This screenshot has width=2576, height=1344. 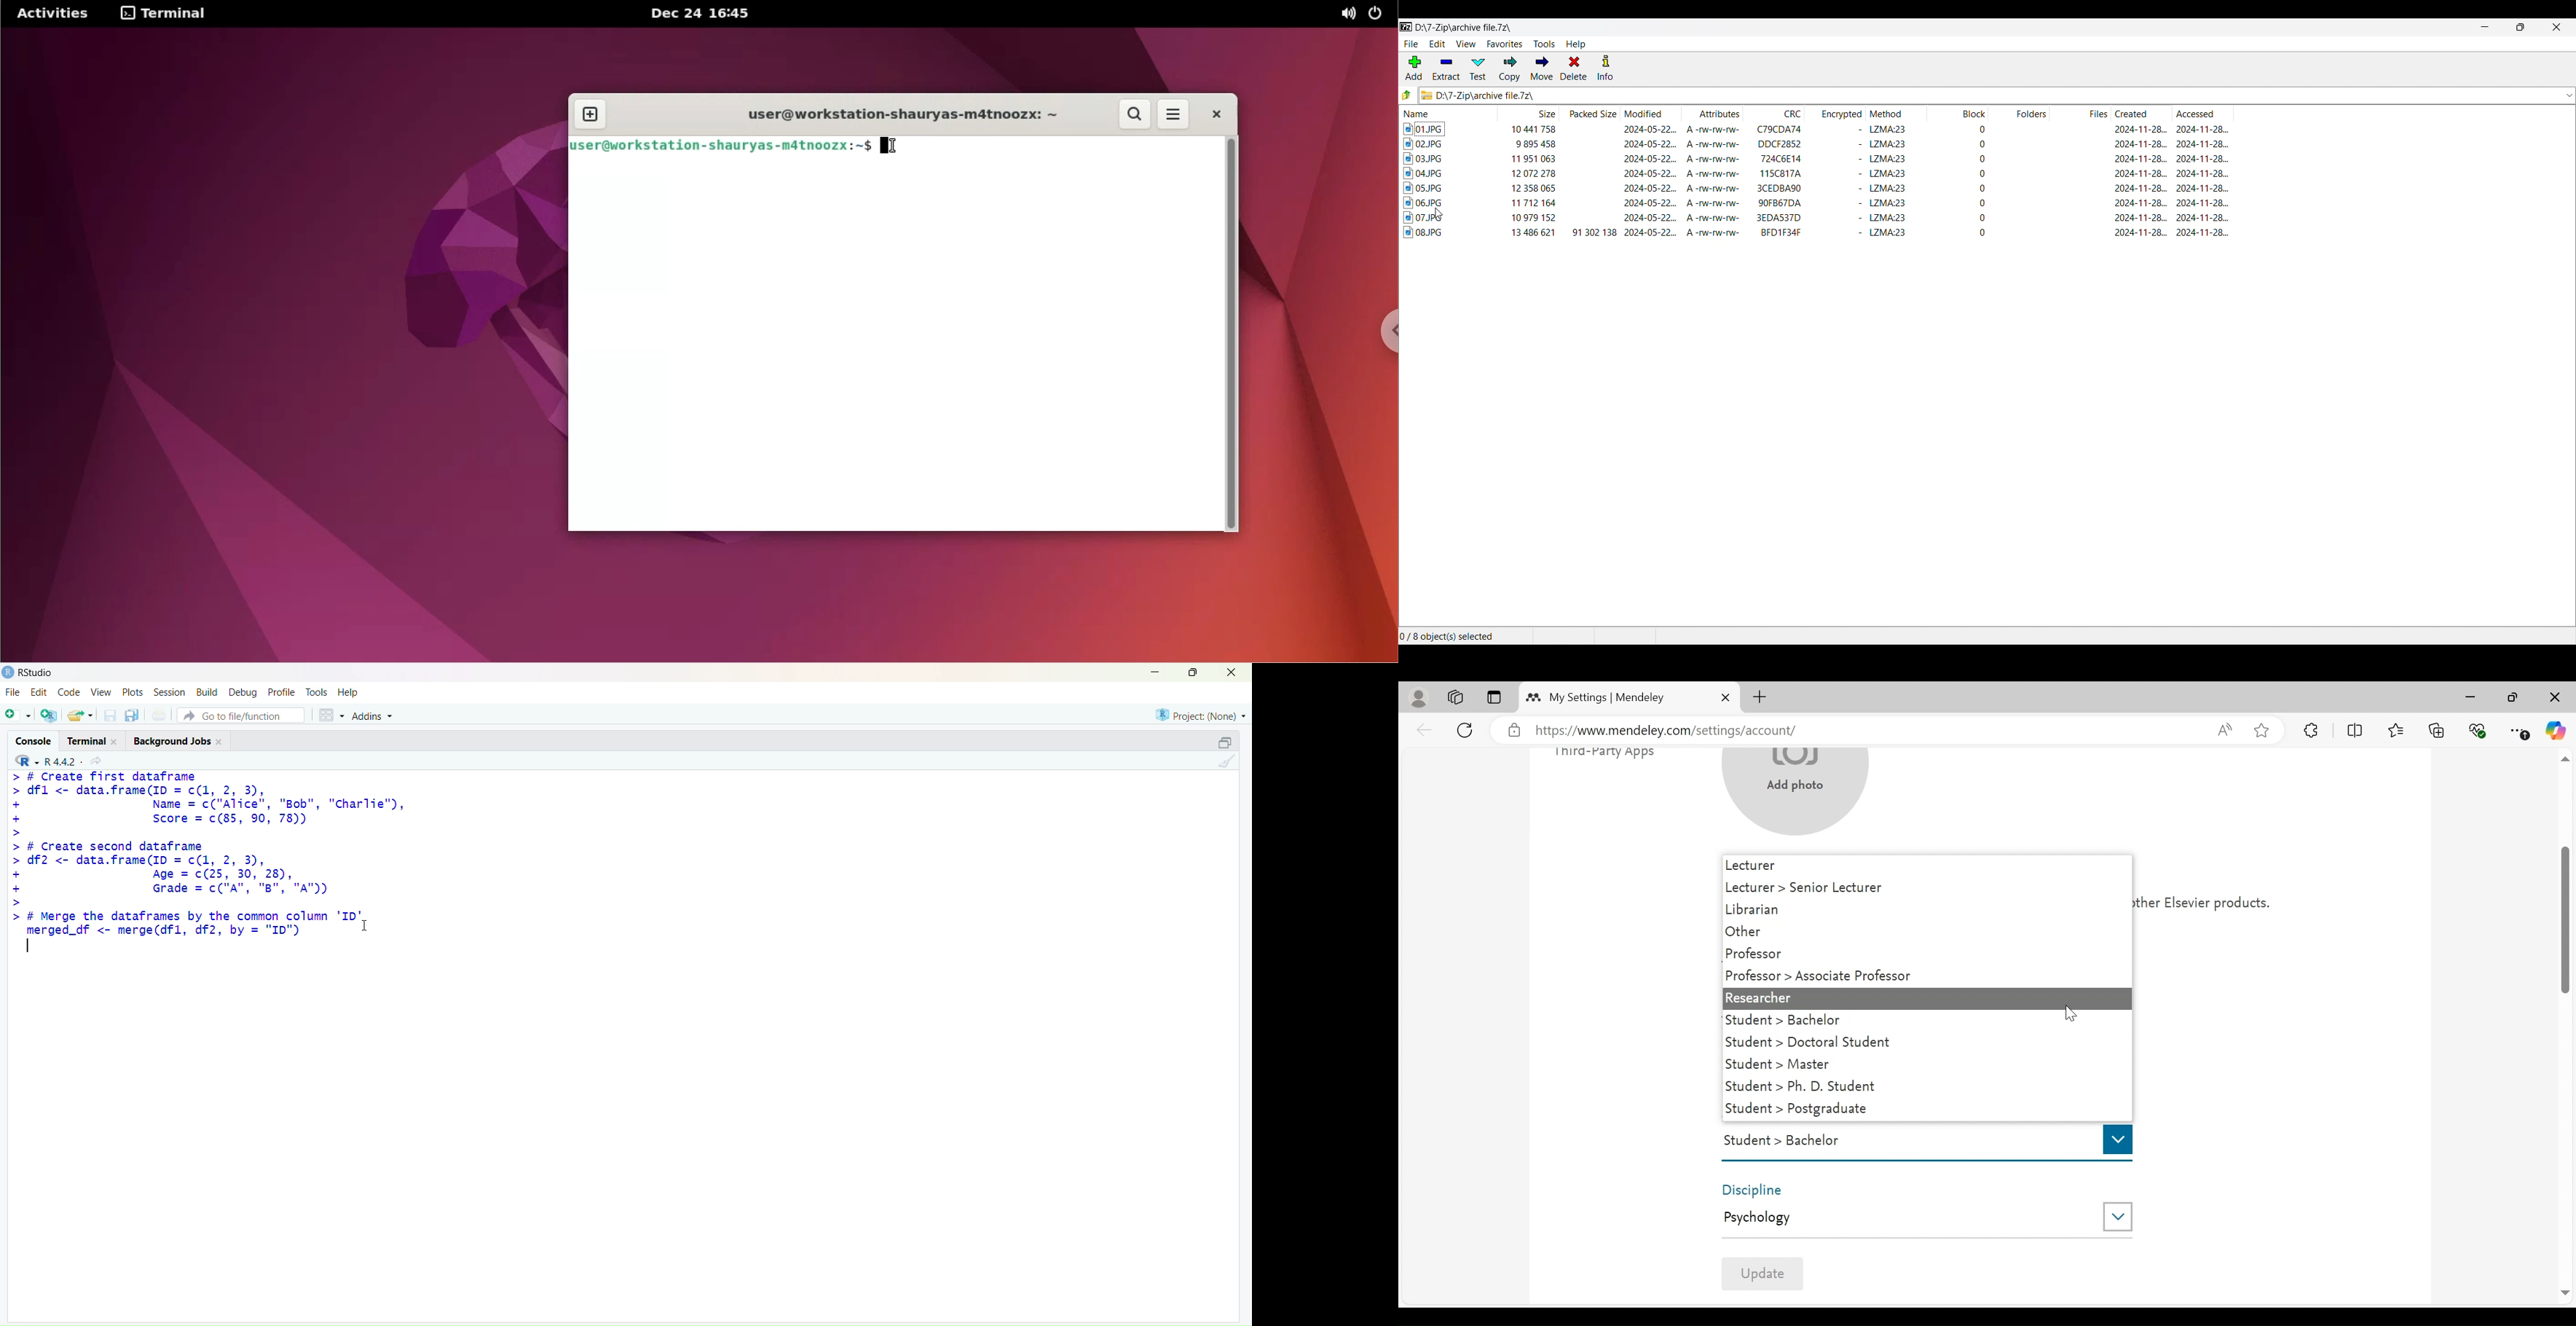 What do you see at coordinates (2072, 1014) in the screenshot?
I see `Cursor` at bounding box center [2072, 1014].